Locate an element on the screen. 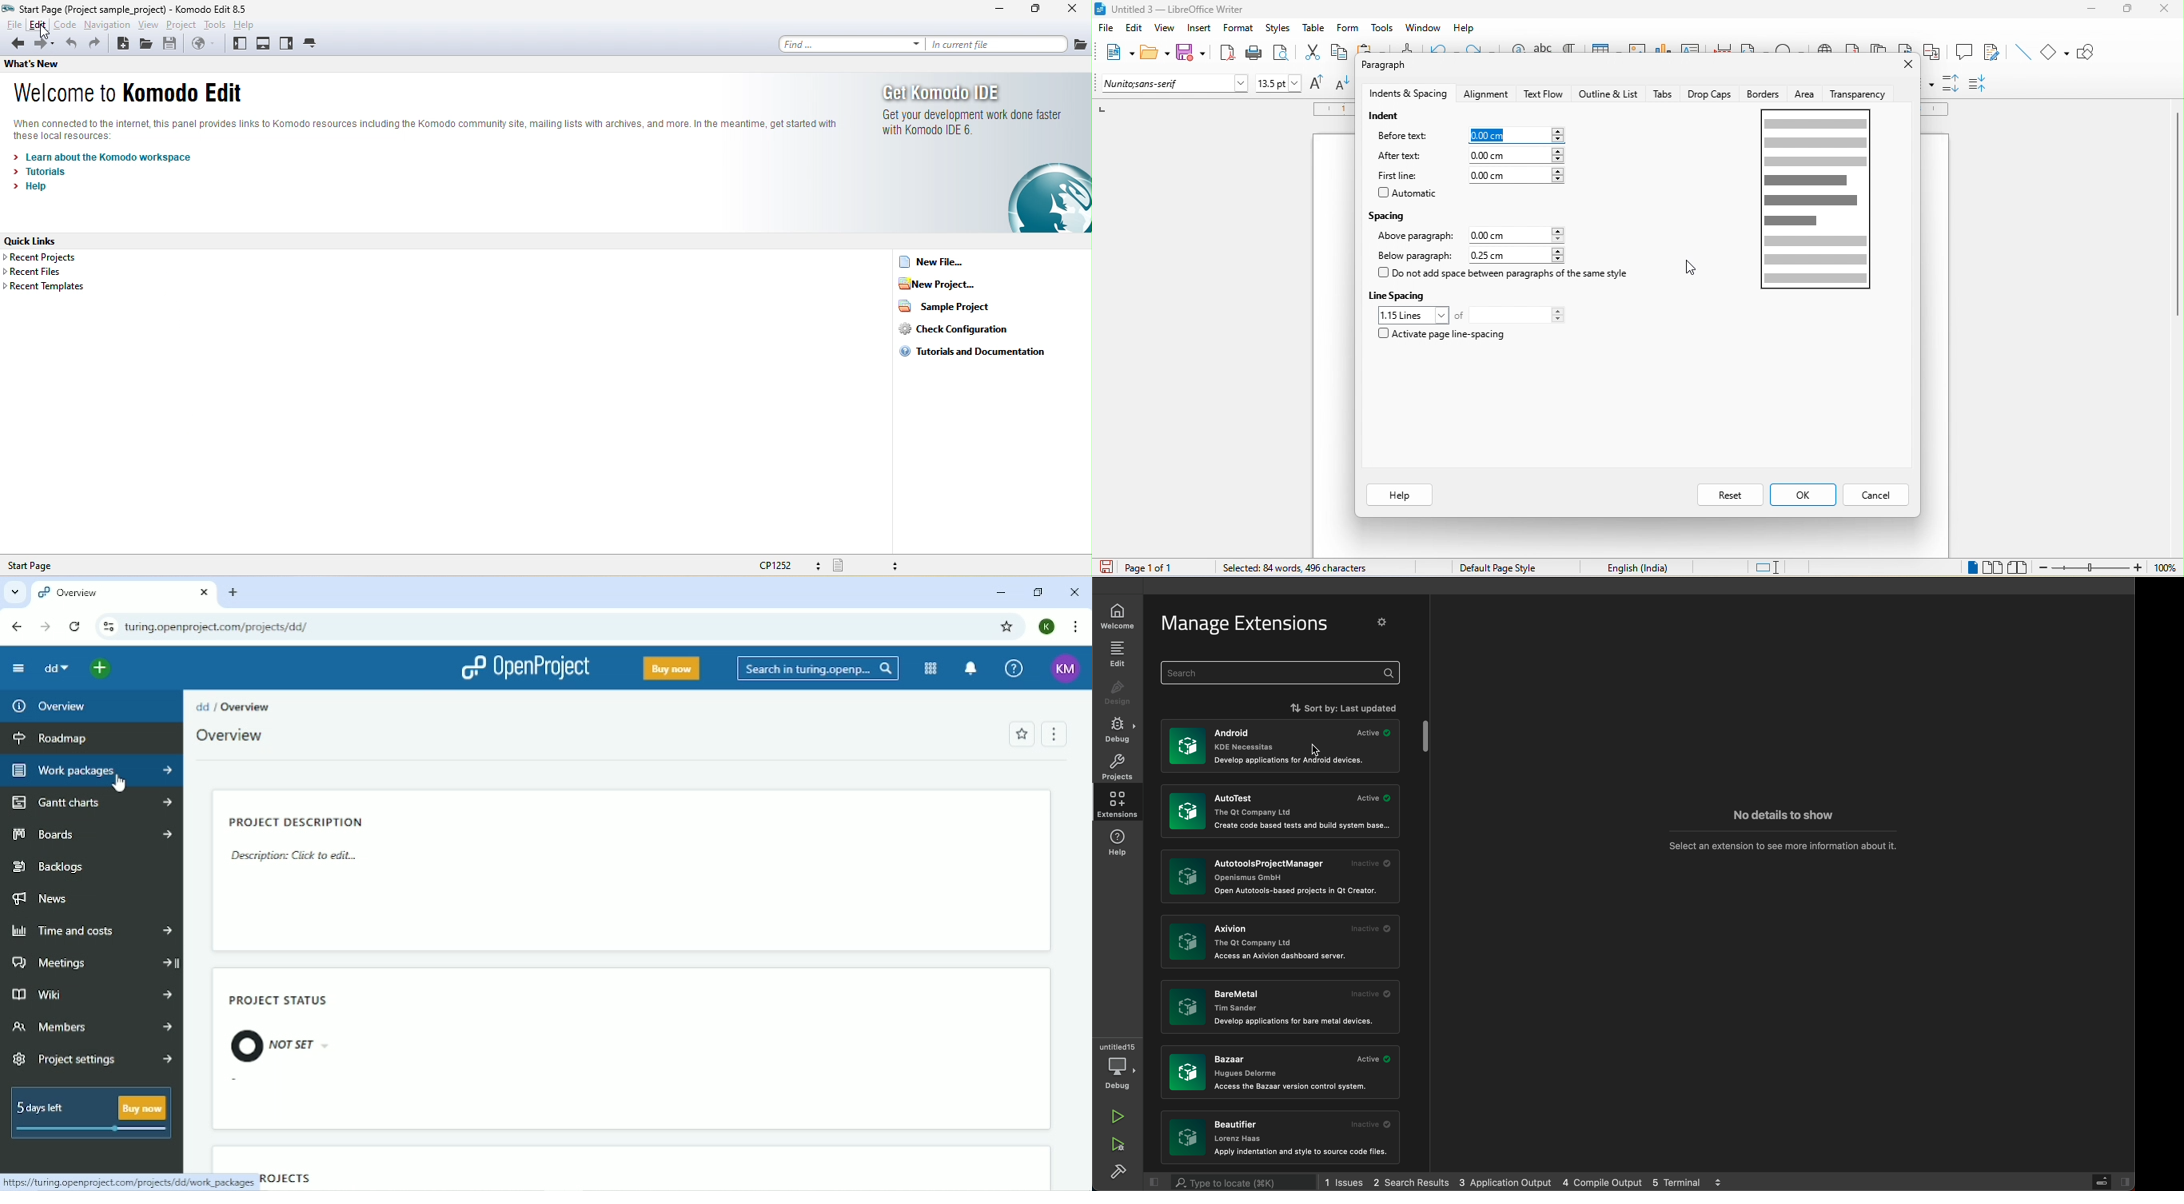 This screenshot has height=1204, width=2184. show draw function is located at coordinates (2091, 52).